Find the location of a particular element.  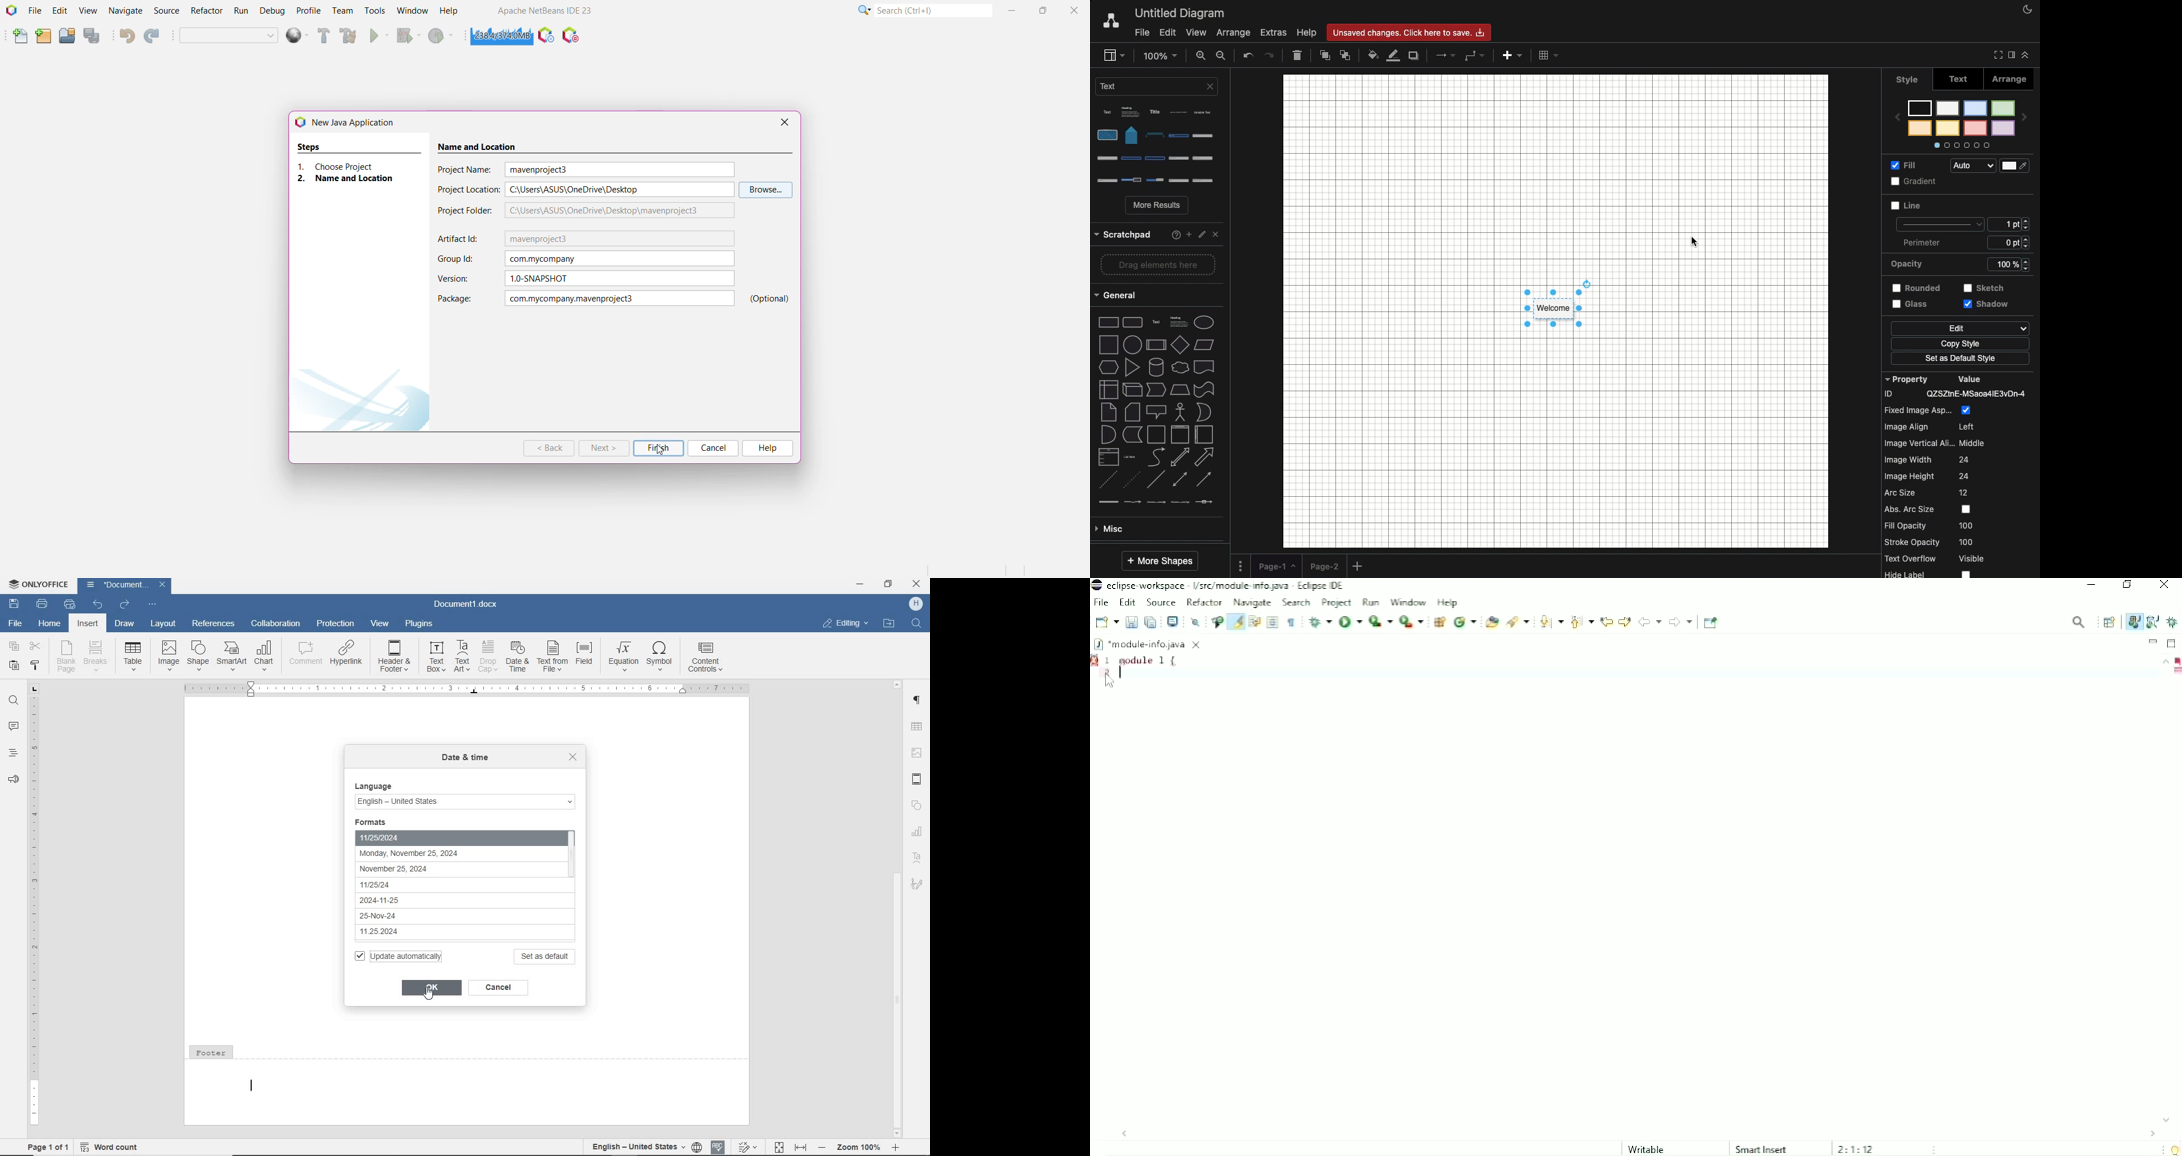

Text is located at coordinates (1159, 90).